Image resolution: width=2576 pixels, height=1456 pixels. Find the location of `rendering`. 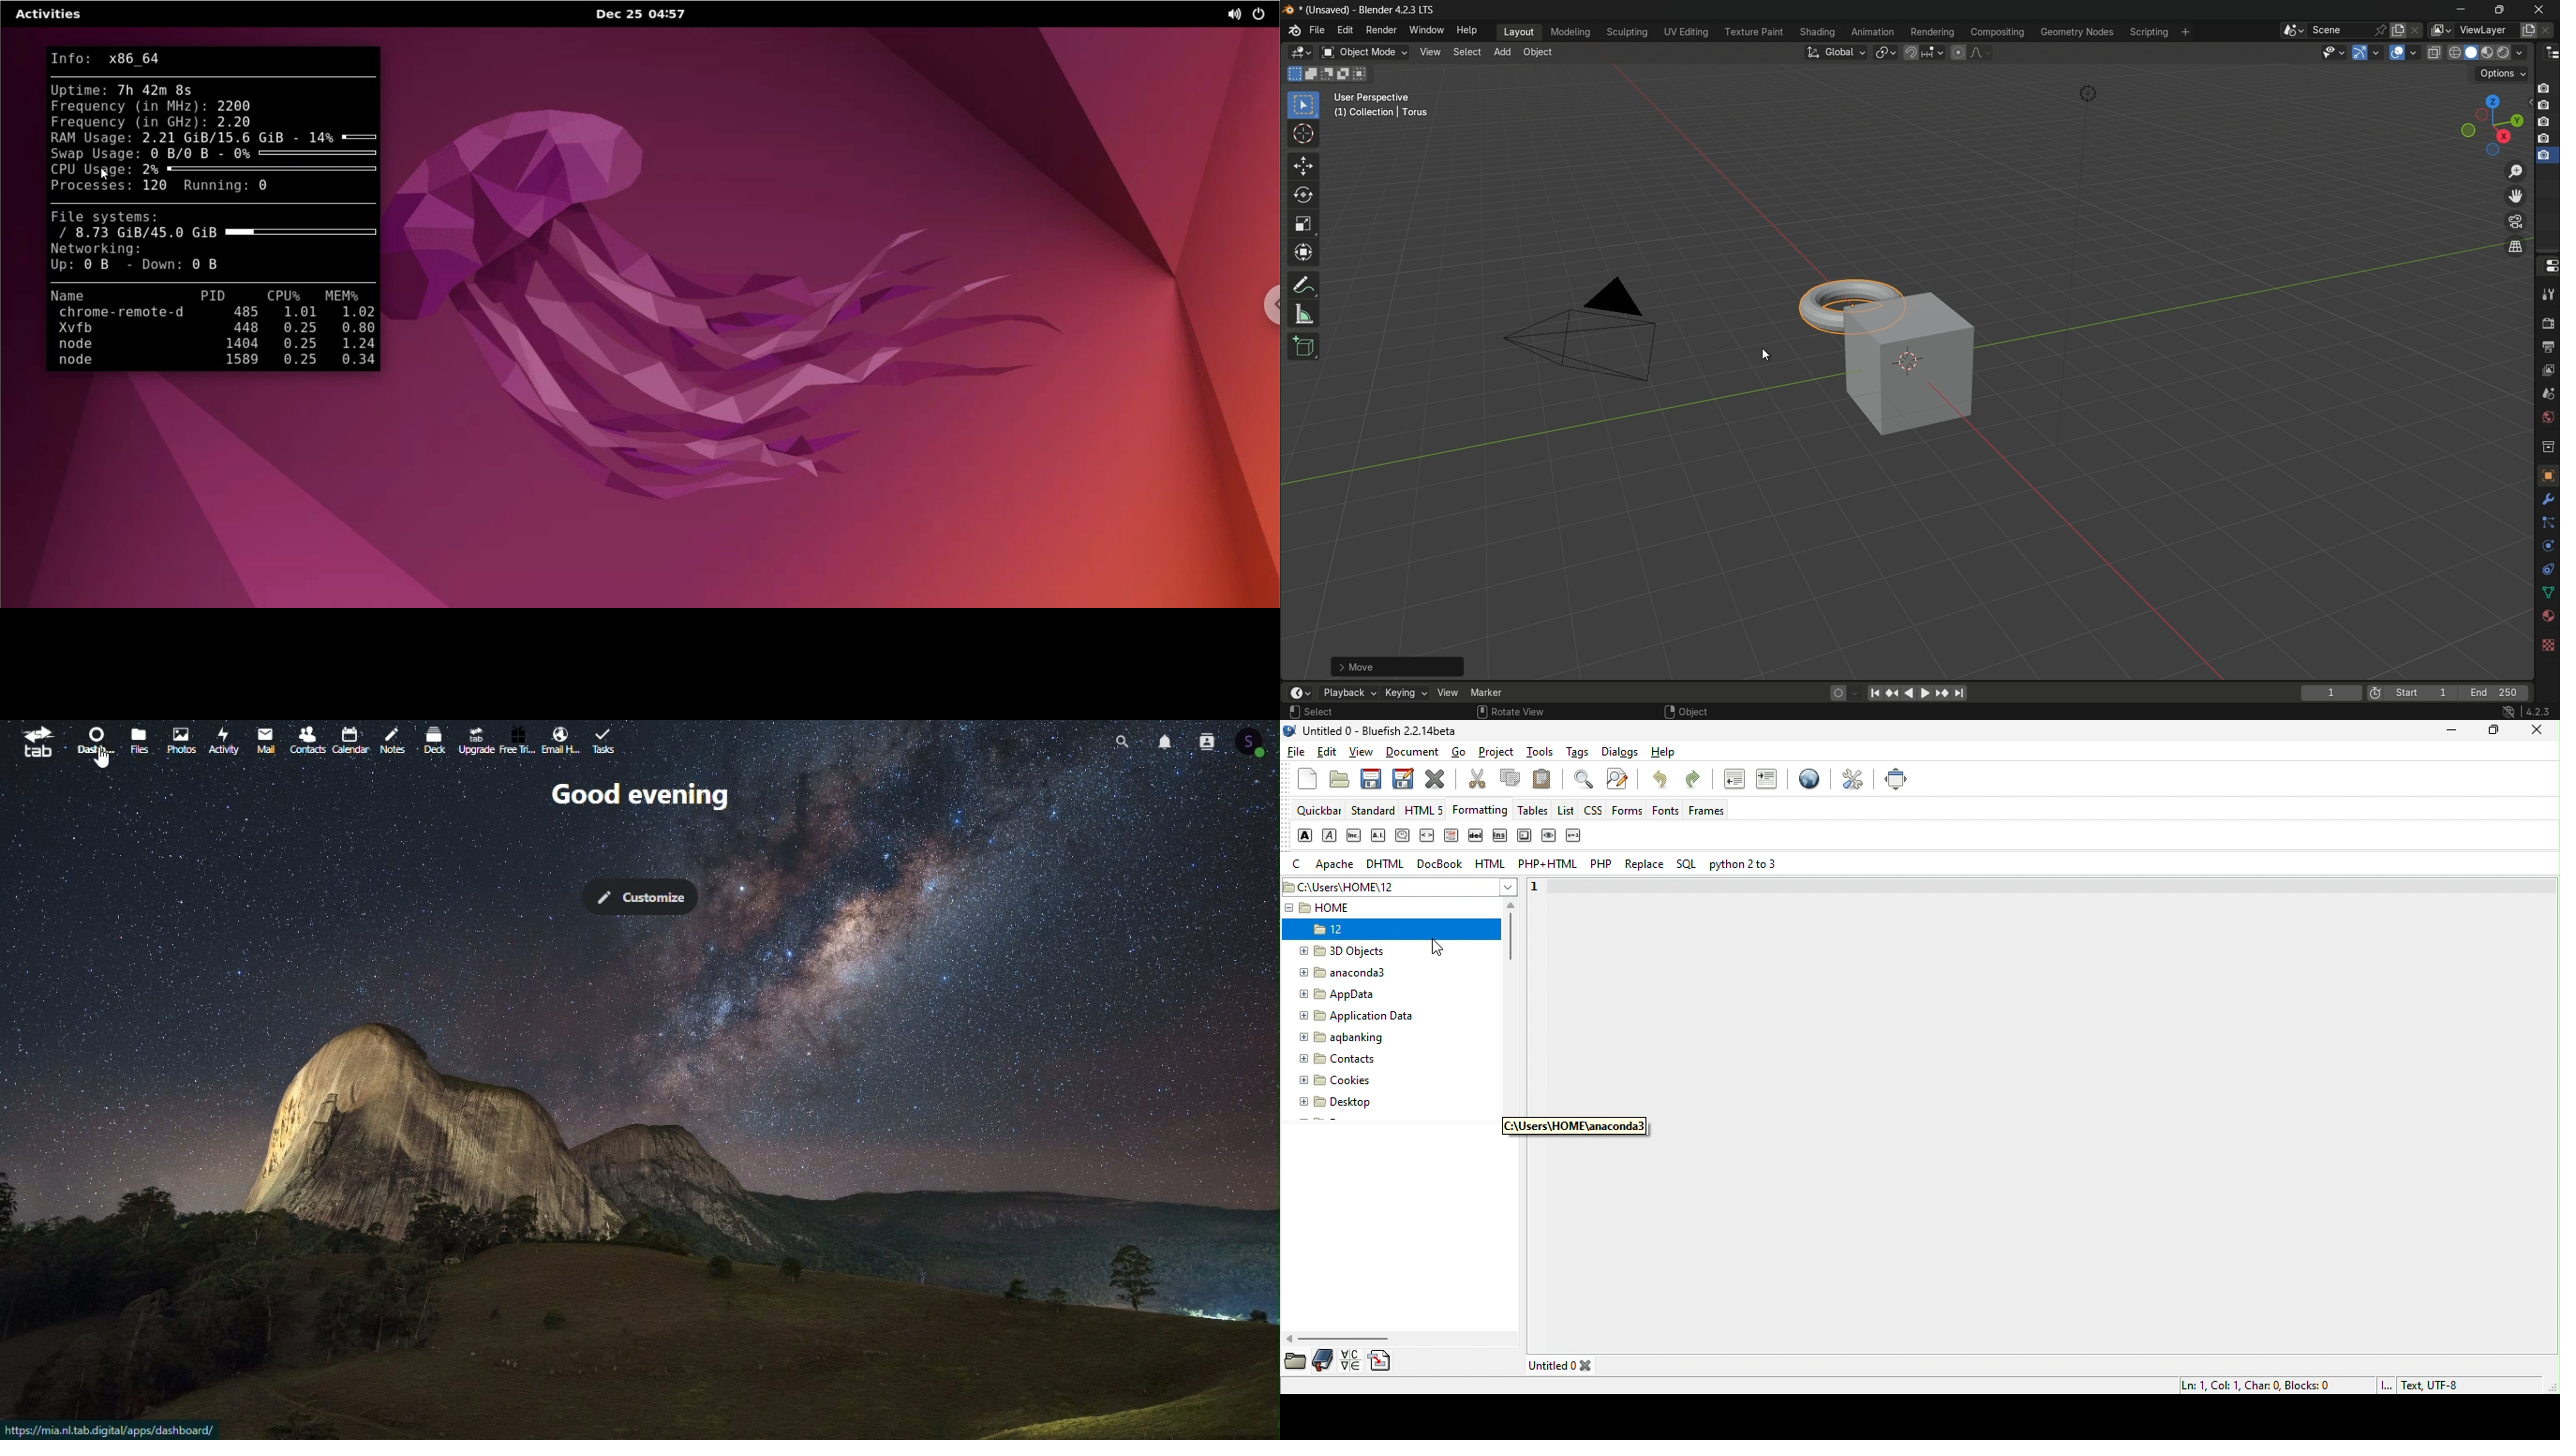

rendering is located at coordinates (1933, 33).